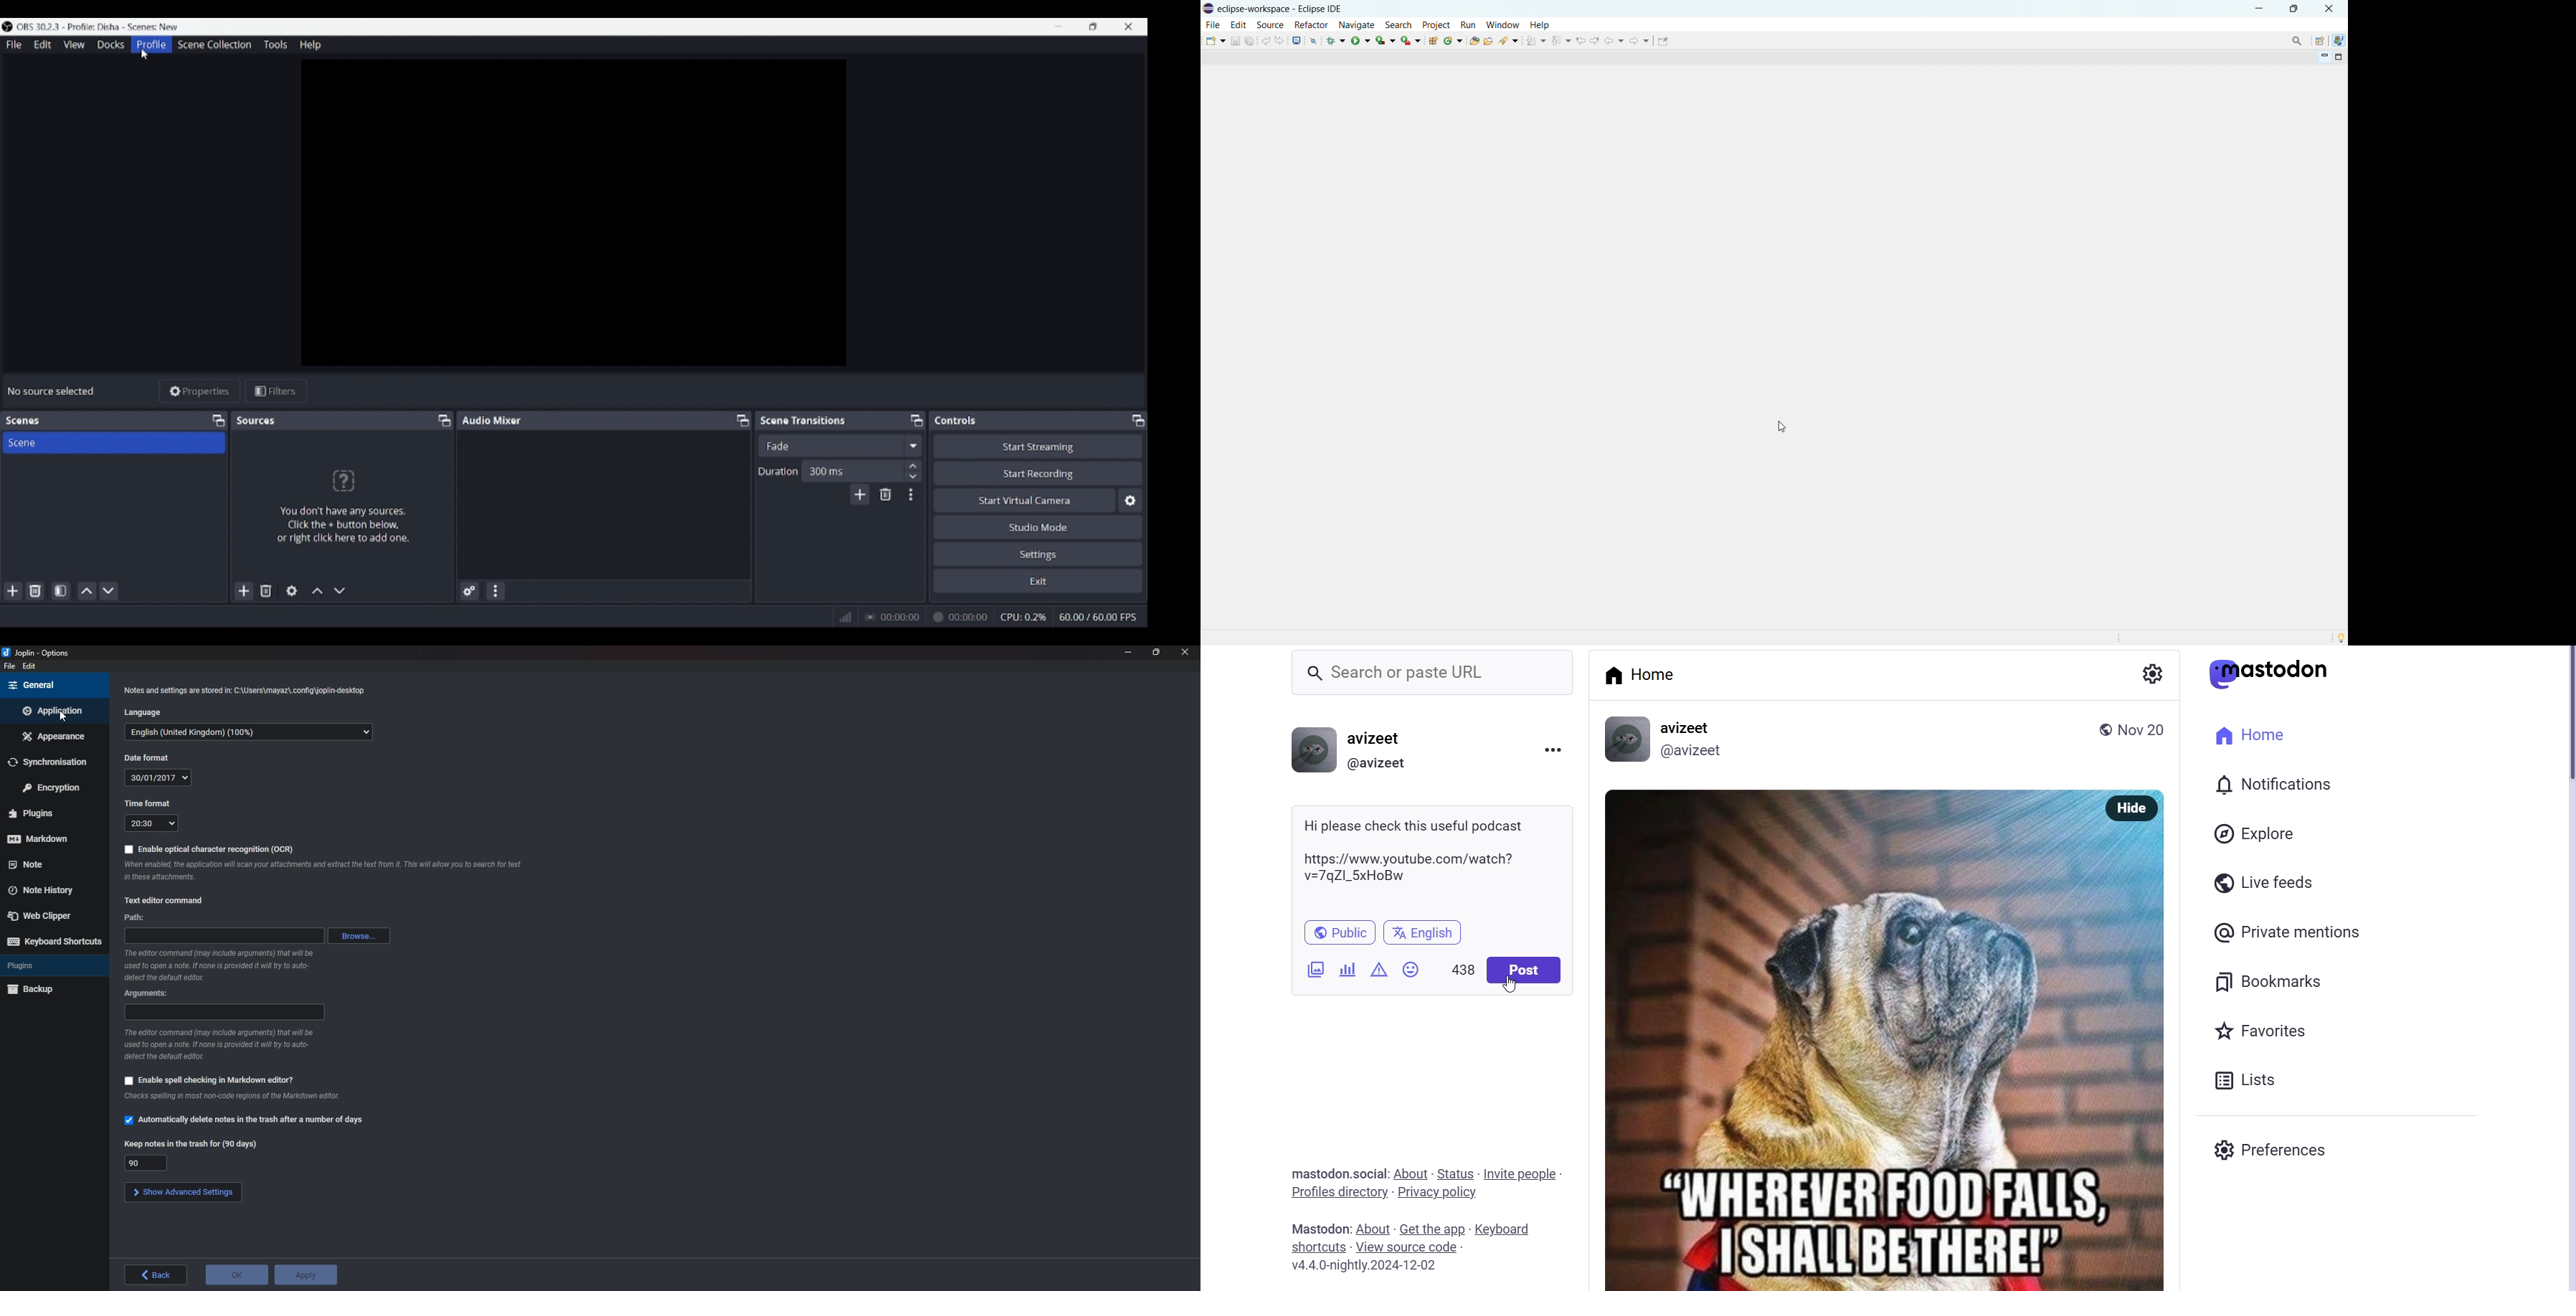 This screenshot has width=2576, height=1316. I want to click on Remove configurble transition, so click(886, 494).